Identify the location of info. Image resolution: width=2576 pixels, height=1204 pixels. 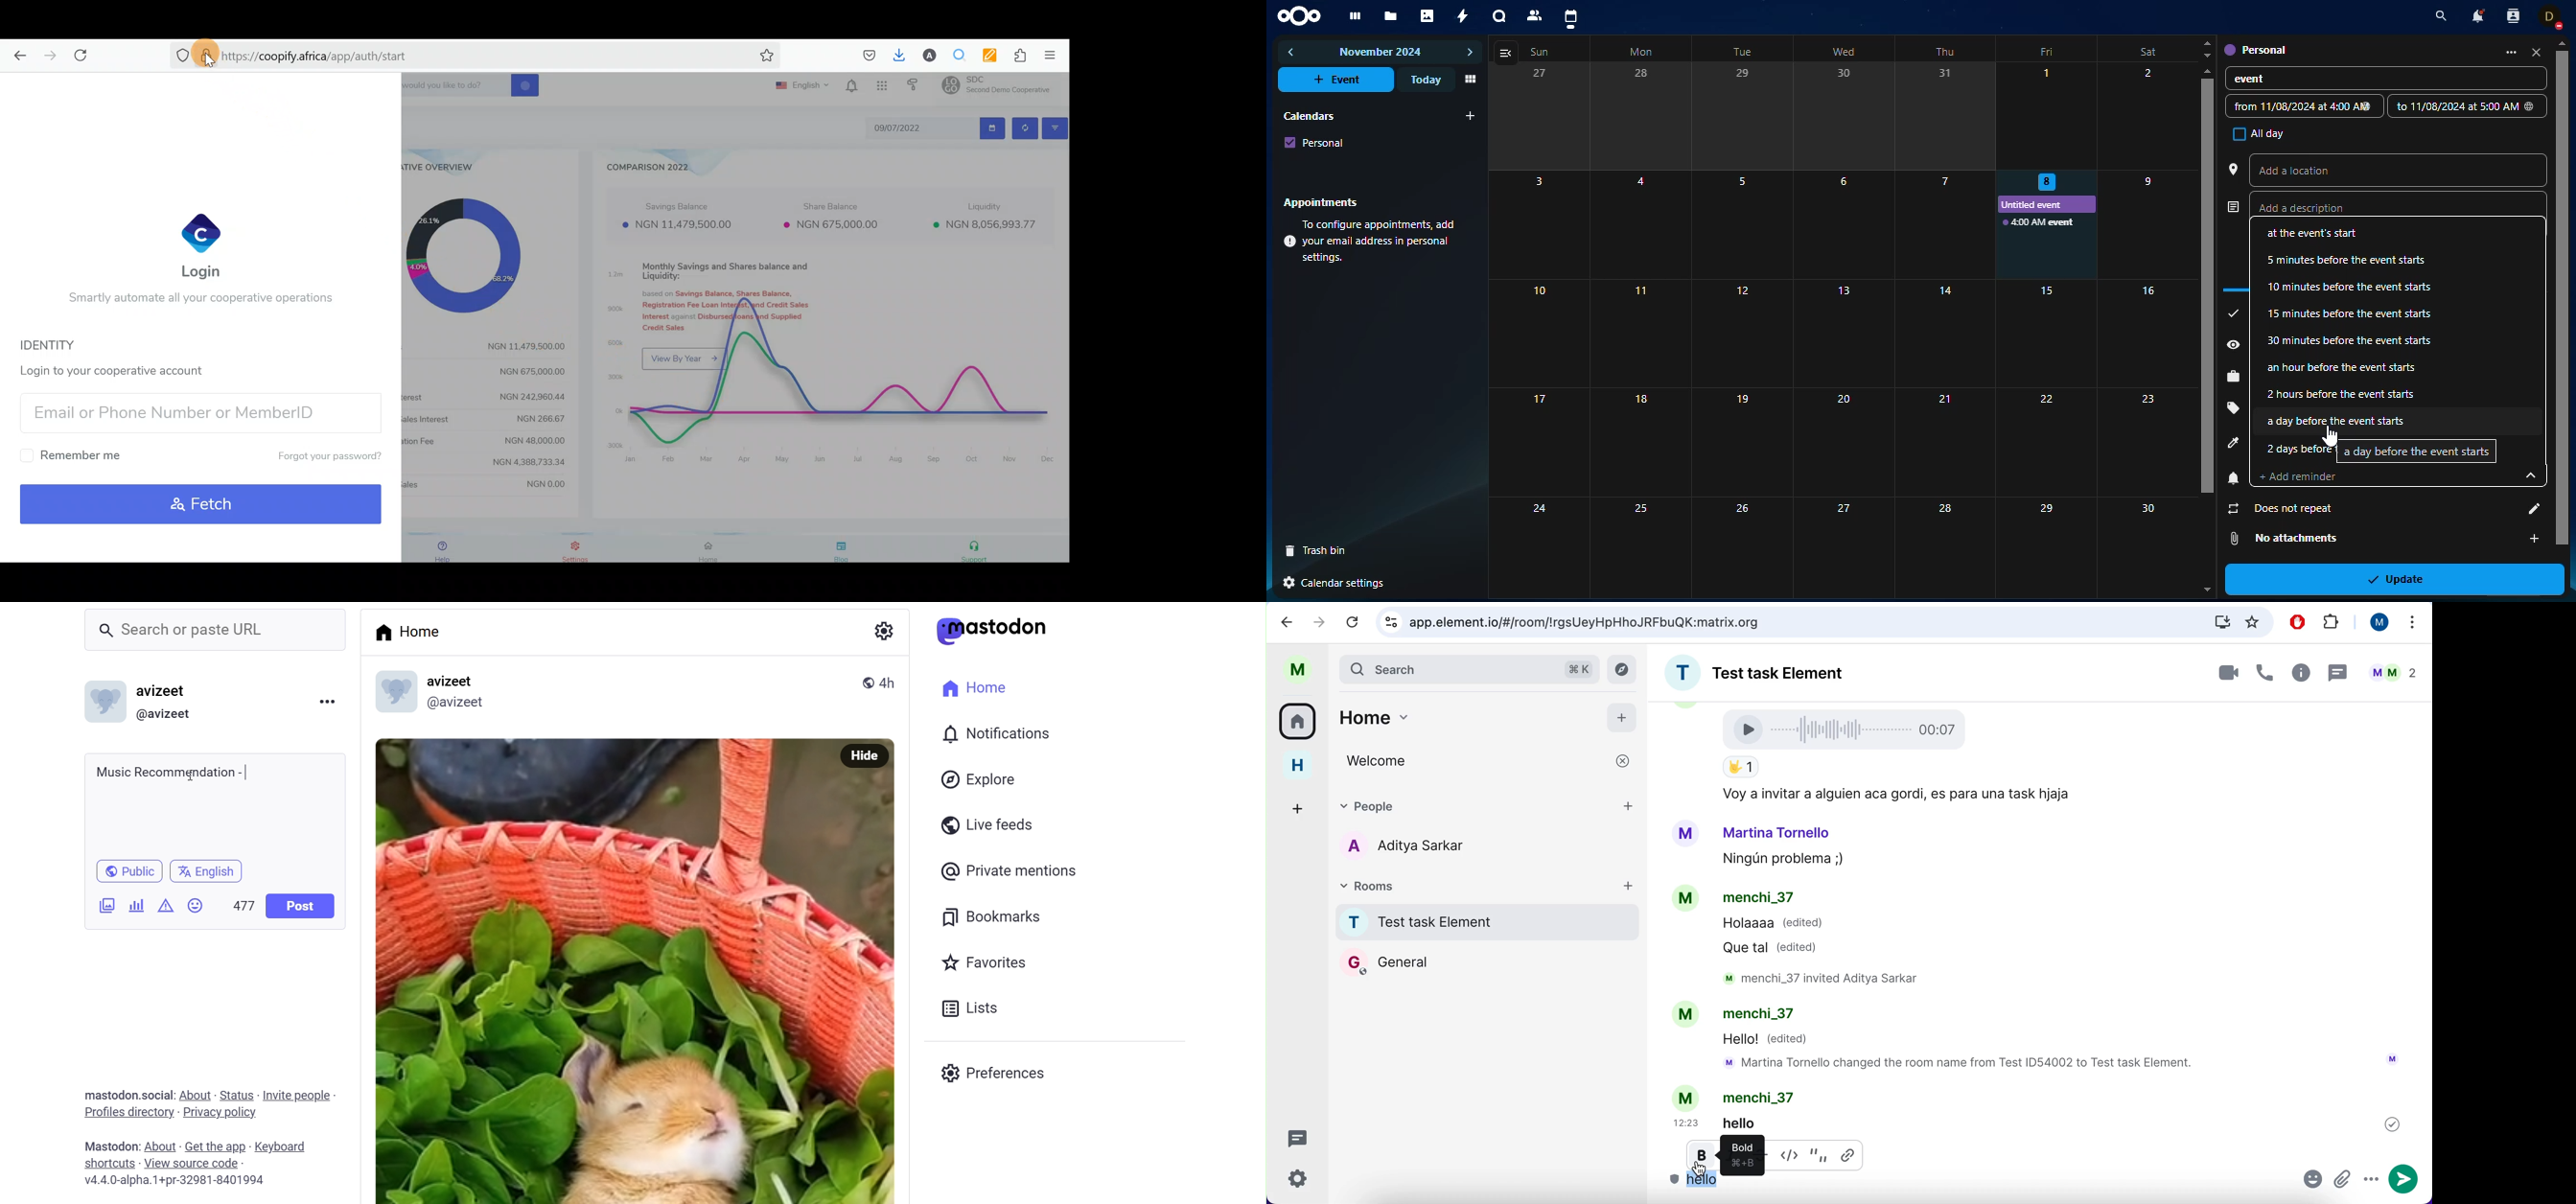
(1372, 242).